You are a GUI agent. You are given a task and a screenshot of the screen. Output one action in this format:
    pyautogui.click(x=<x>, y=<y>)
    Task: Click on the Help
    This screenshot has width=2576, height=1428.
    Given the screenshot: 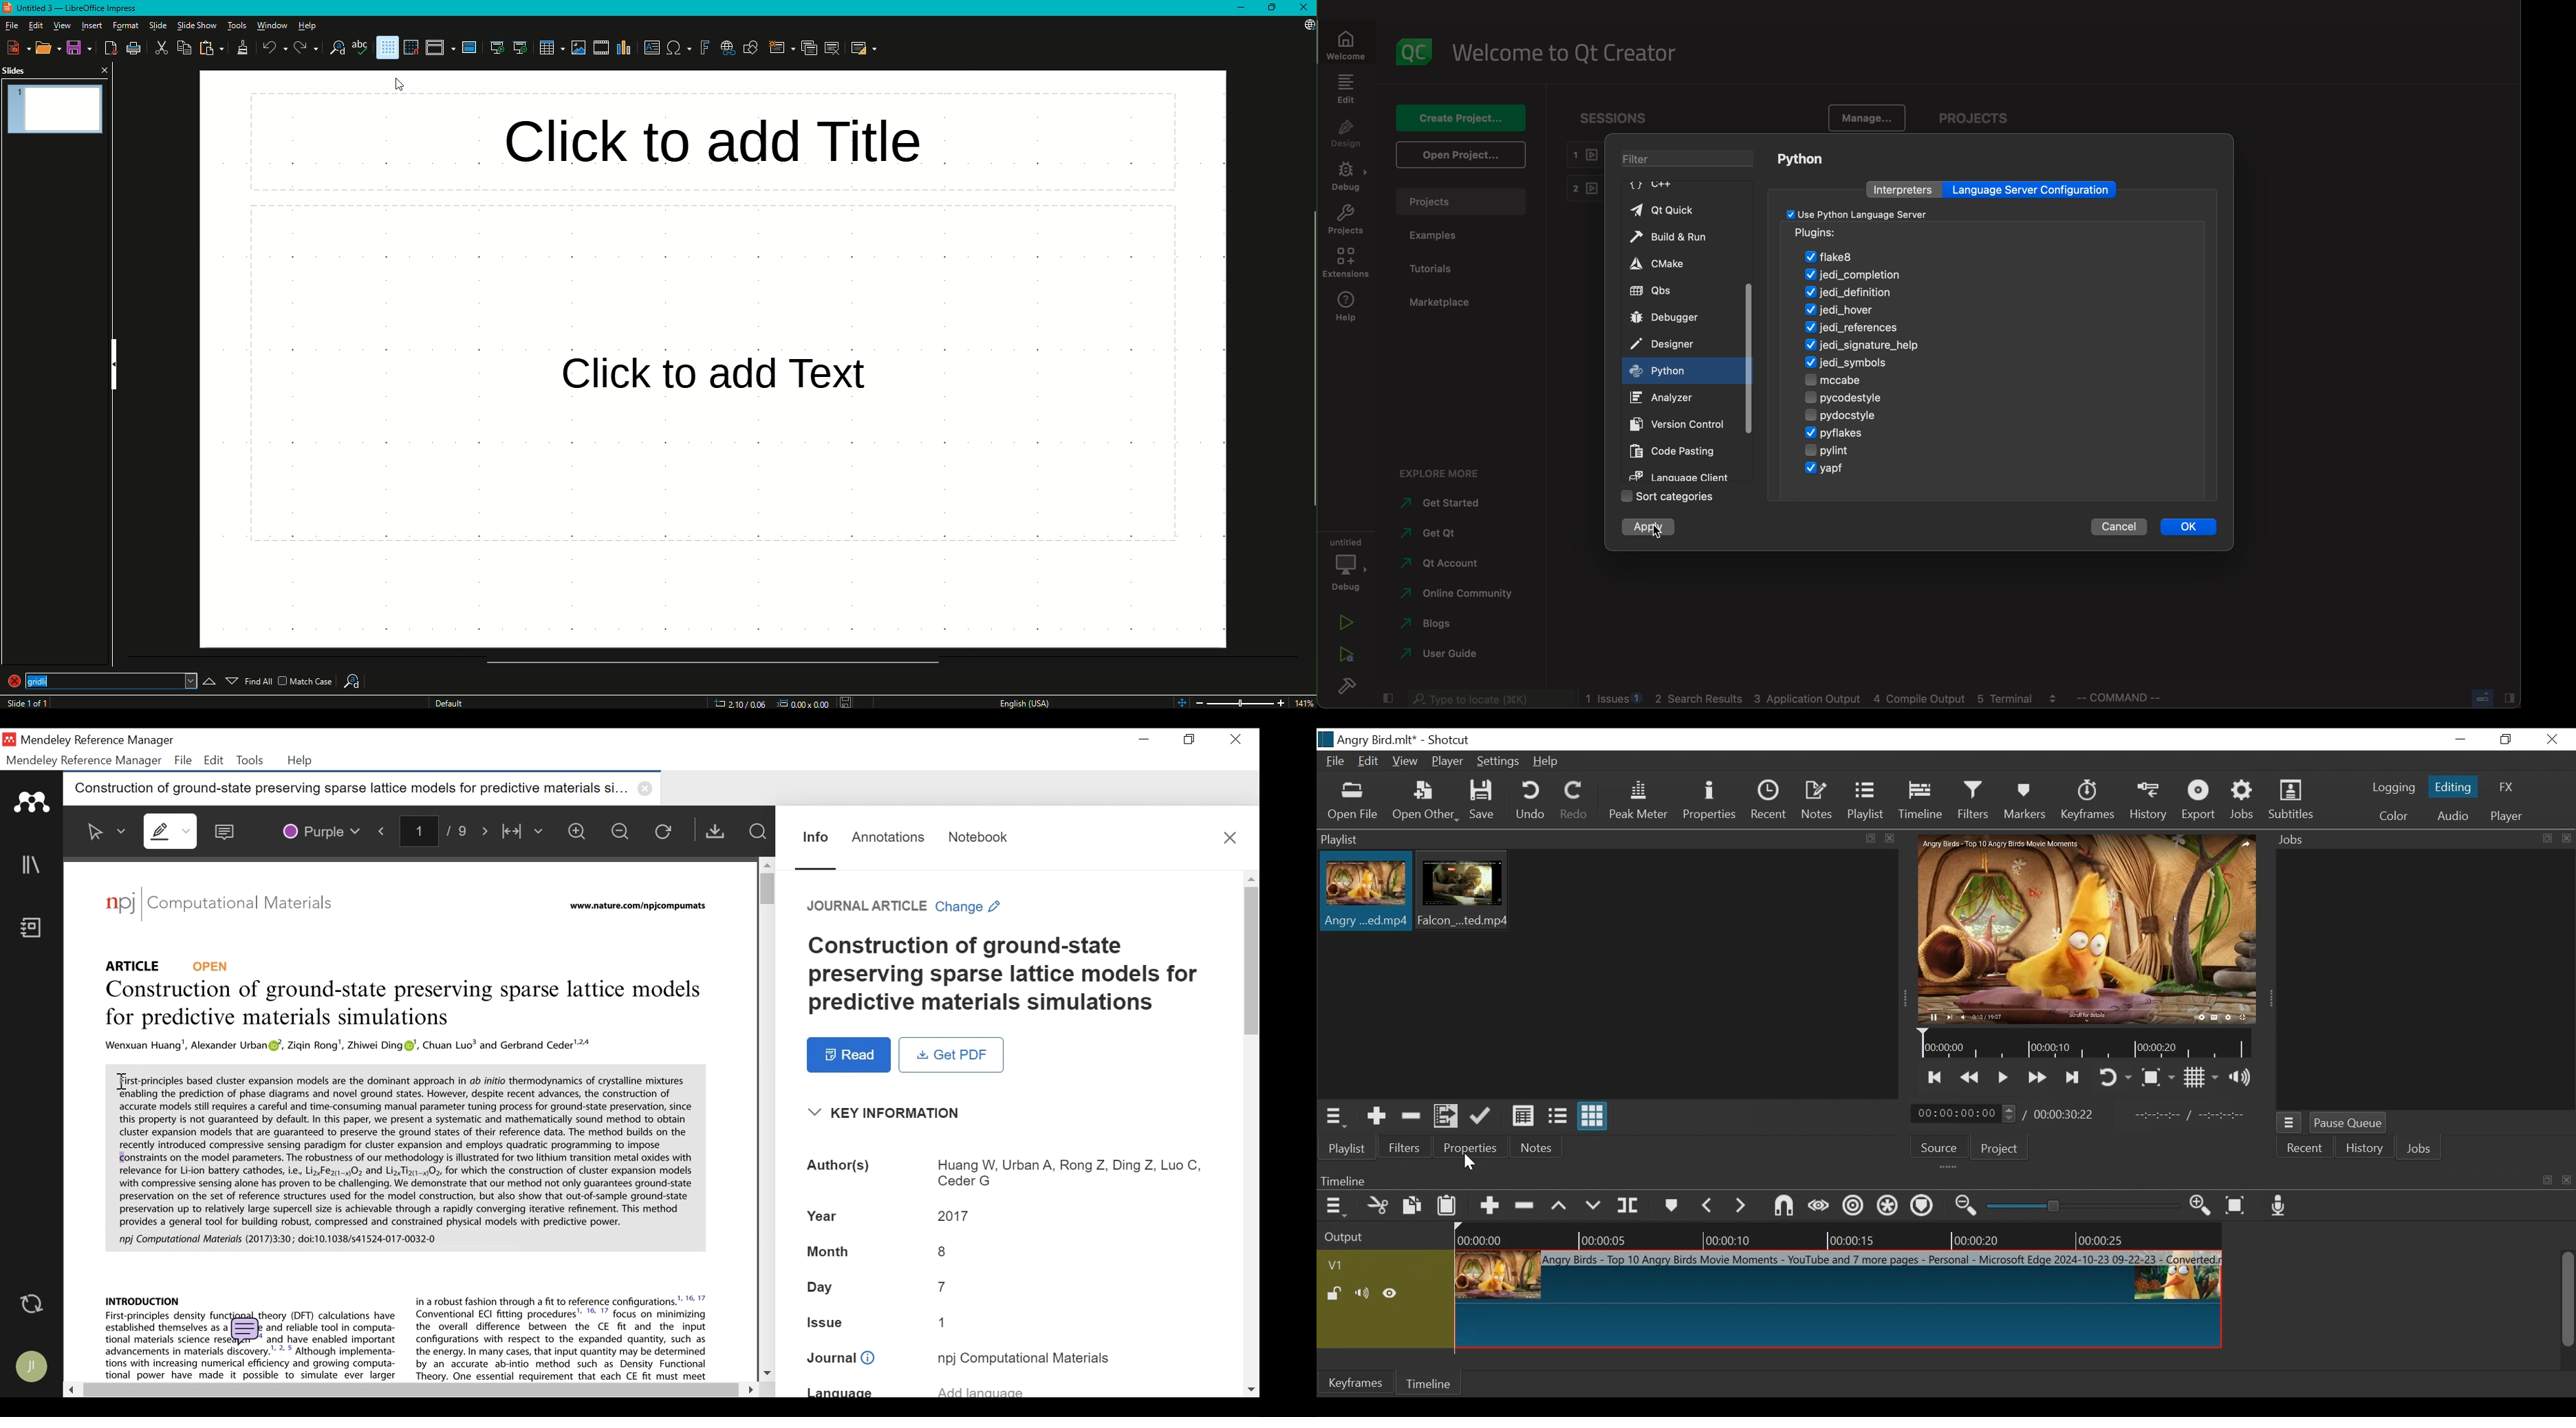 What is the action you would take?
    pyautogui.click(x=301, y=761)
    